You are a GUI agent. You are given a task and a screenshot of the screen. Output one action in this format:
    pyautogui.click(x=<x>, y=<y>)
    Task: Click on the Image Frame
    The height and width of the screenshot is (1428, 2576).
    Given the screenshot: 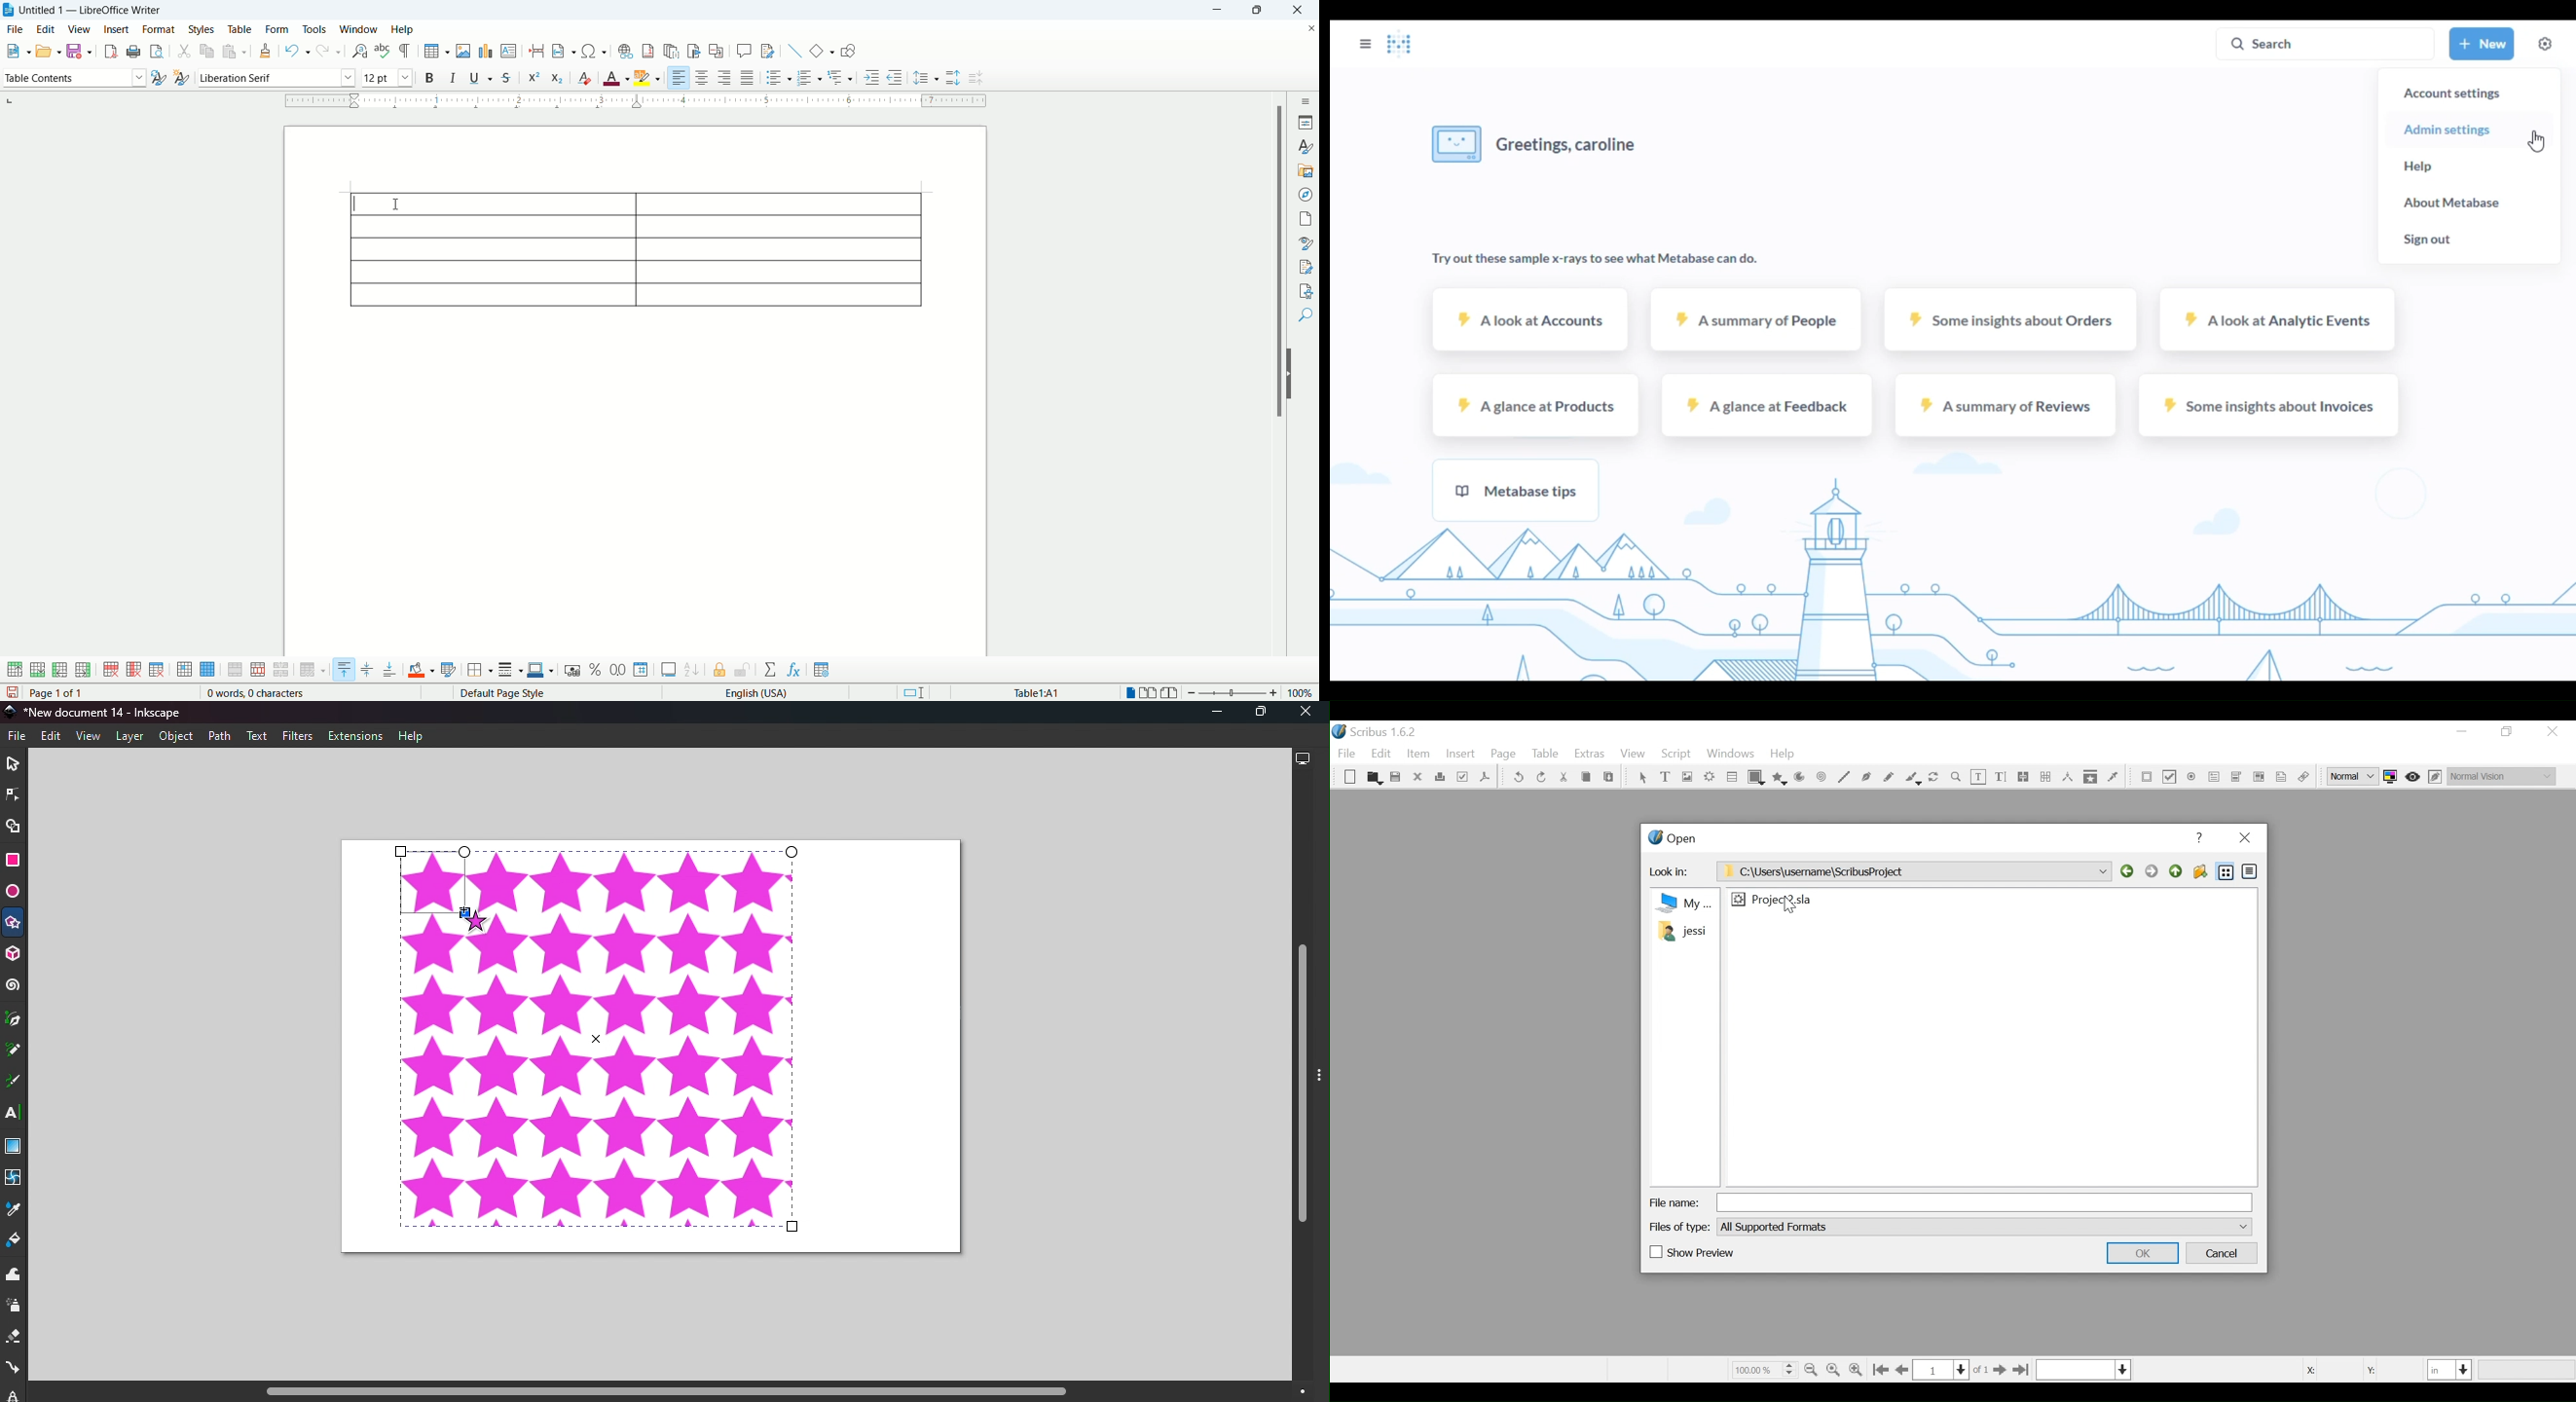 What is the action you would take?
    pyautogui.click(x=1686, y=778)
    